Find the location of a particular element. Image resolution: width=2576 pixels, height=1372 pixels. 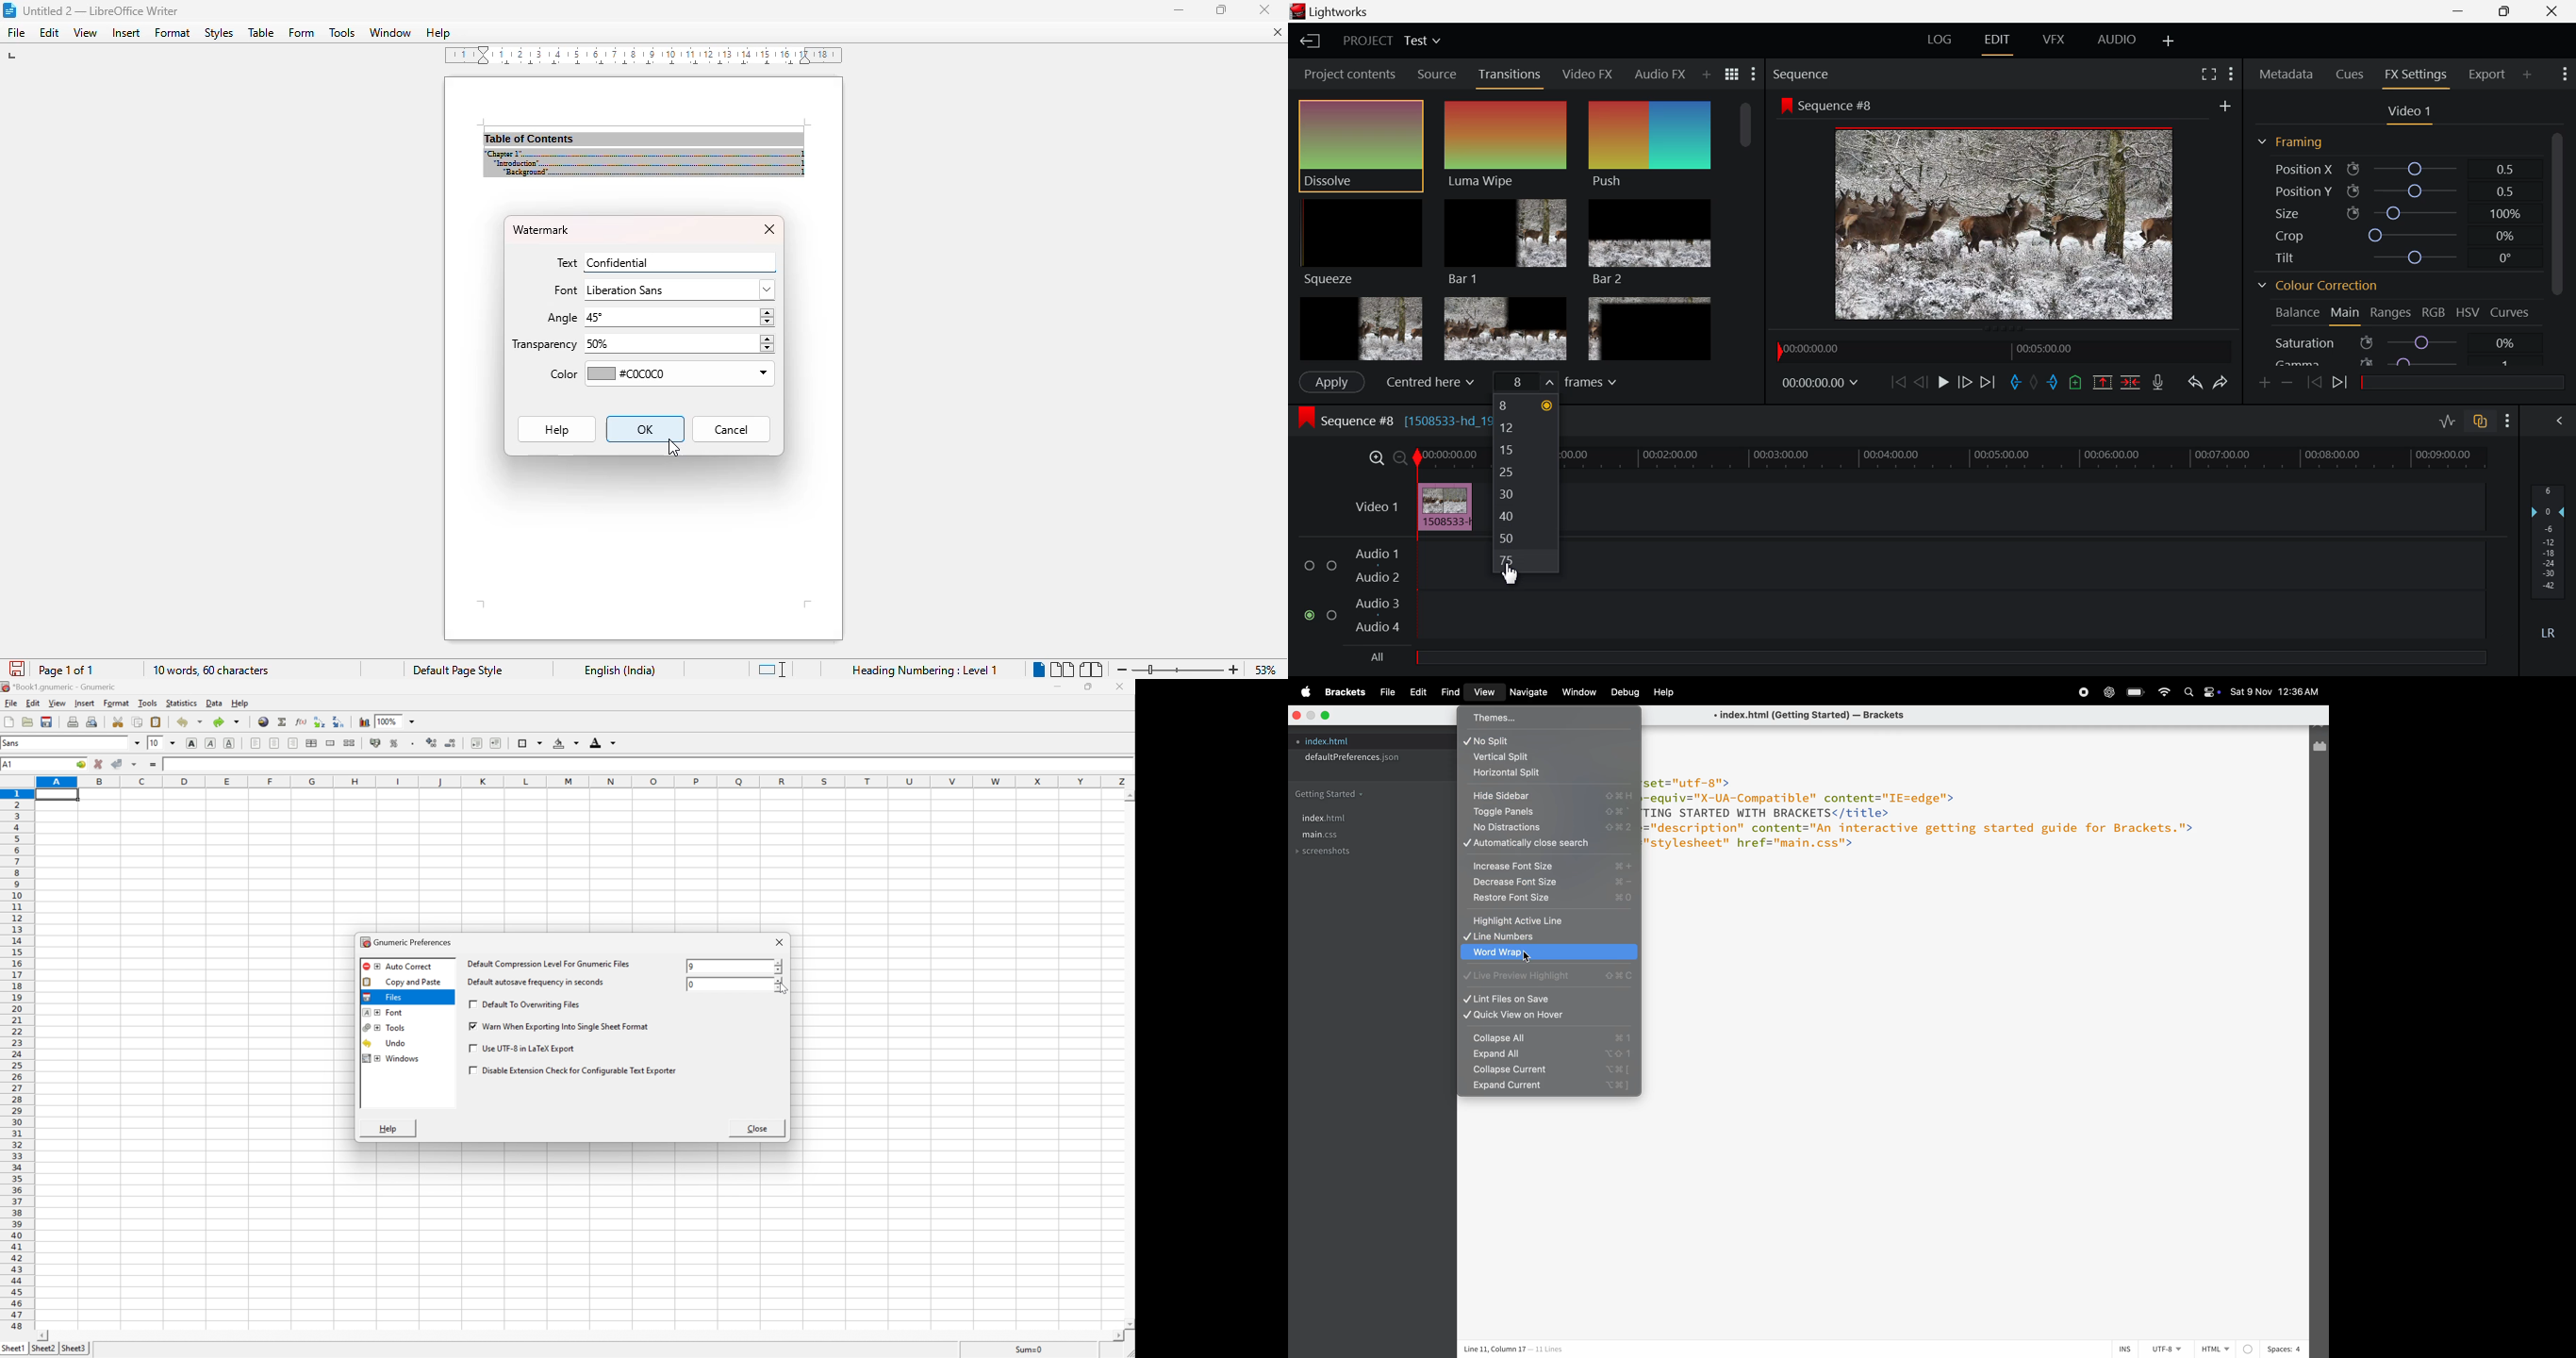

sheet3 is located at coordinates (73, 1351).